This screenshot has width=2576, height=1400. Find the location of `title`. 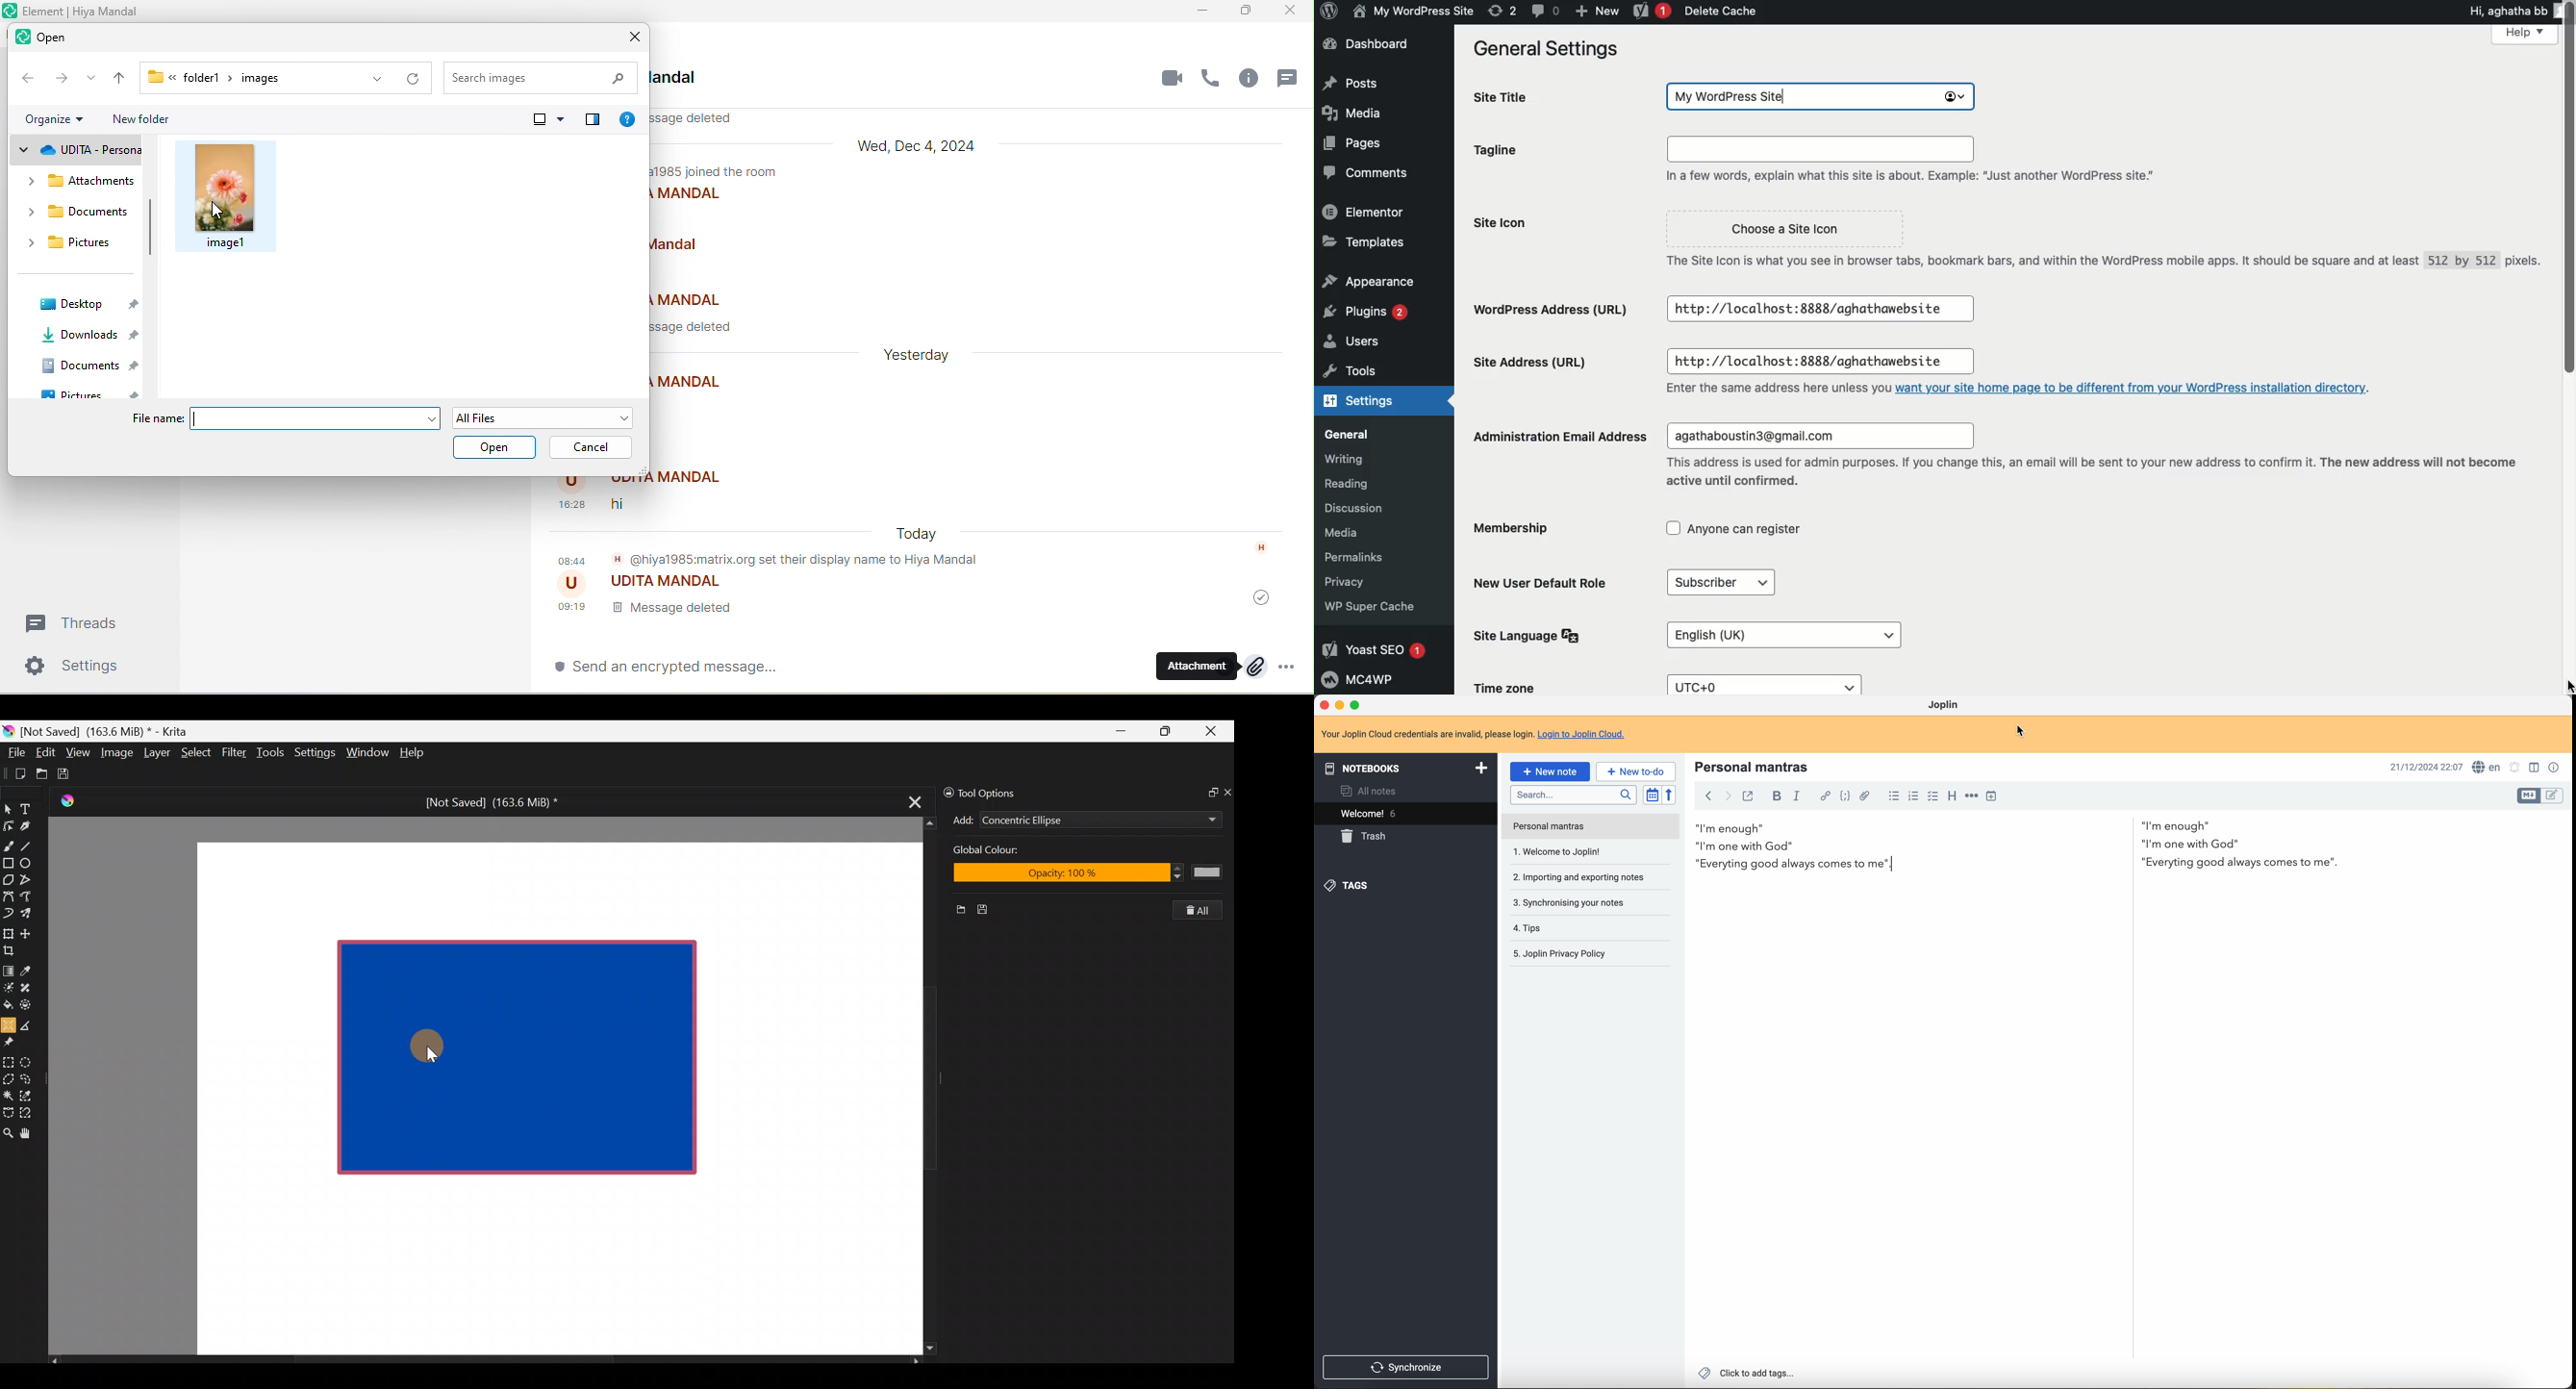

title is located at coordinates (89, 10).